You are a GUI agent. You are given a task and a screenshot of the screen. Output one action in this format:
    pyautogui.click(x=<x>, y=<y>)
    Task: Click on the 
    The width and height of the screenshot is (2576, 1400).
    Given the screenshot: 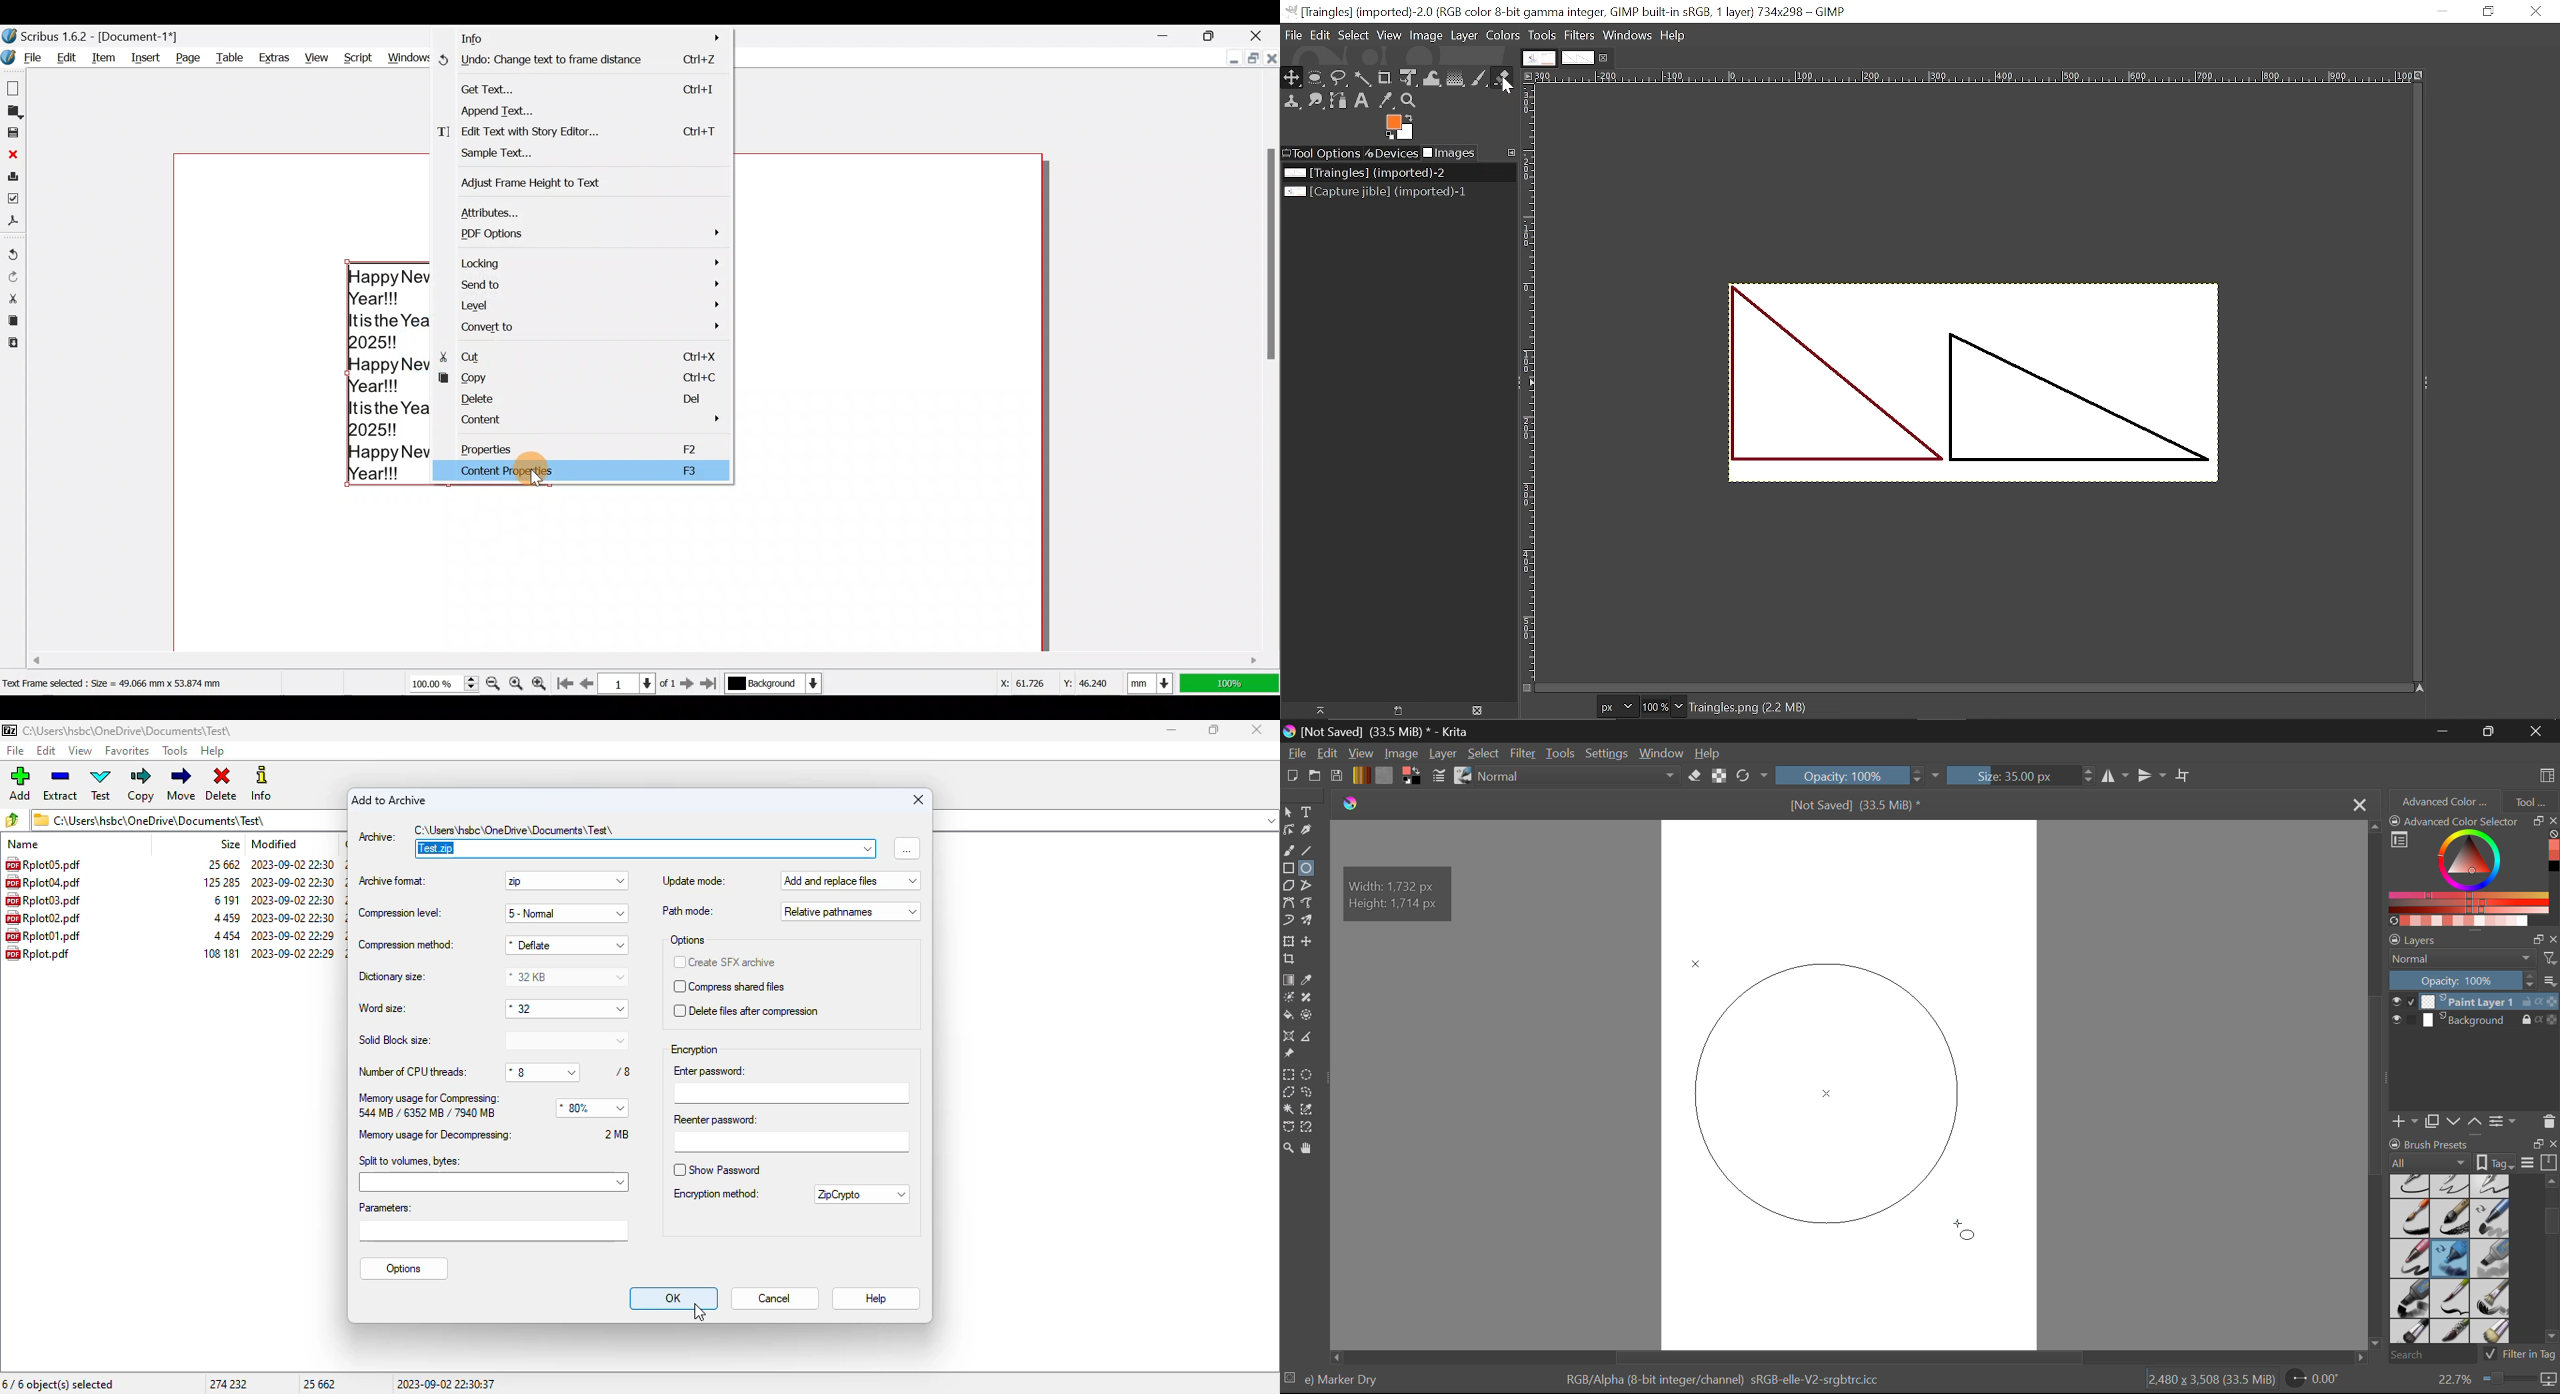 What is the action you would take?
    pyautogui.click(x=1329, y=755)
    